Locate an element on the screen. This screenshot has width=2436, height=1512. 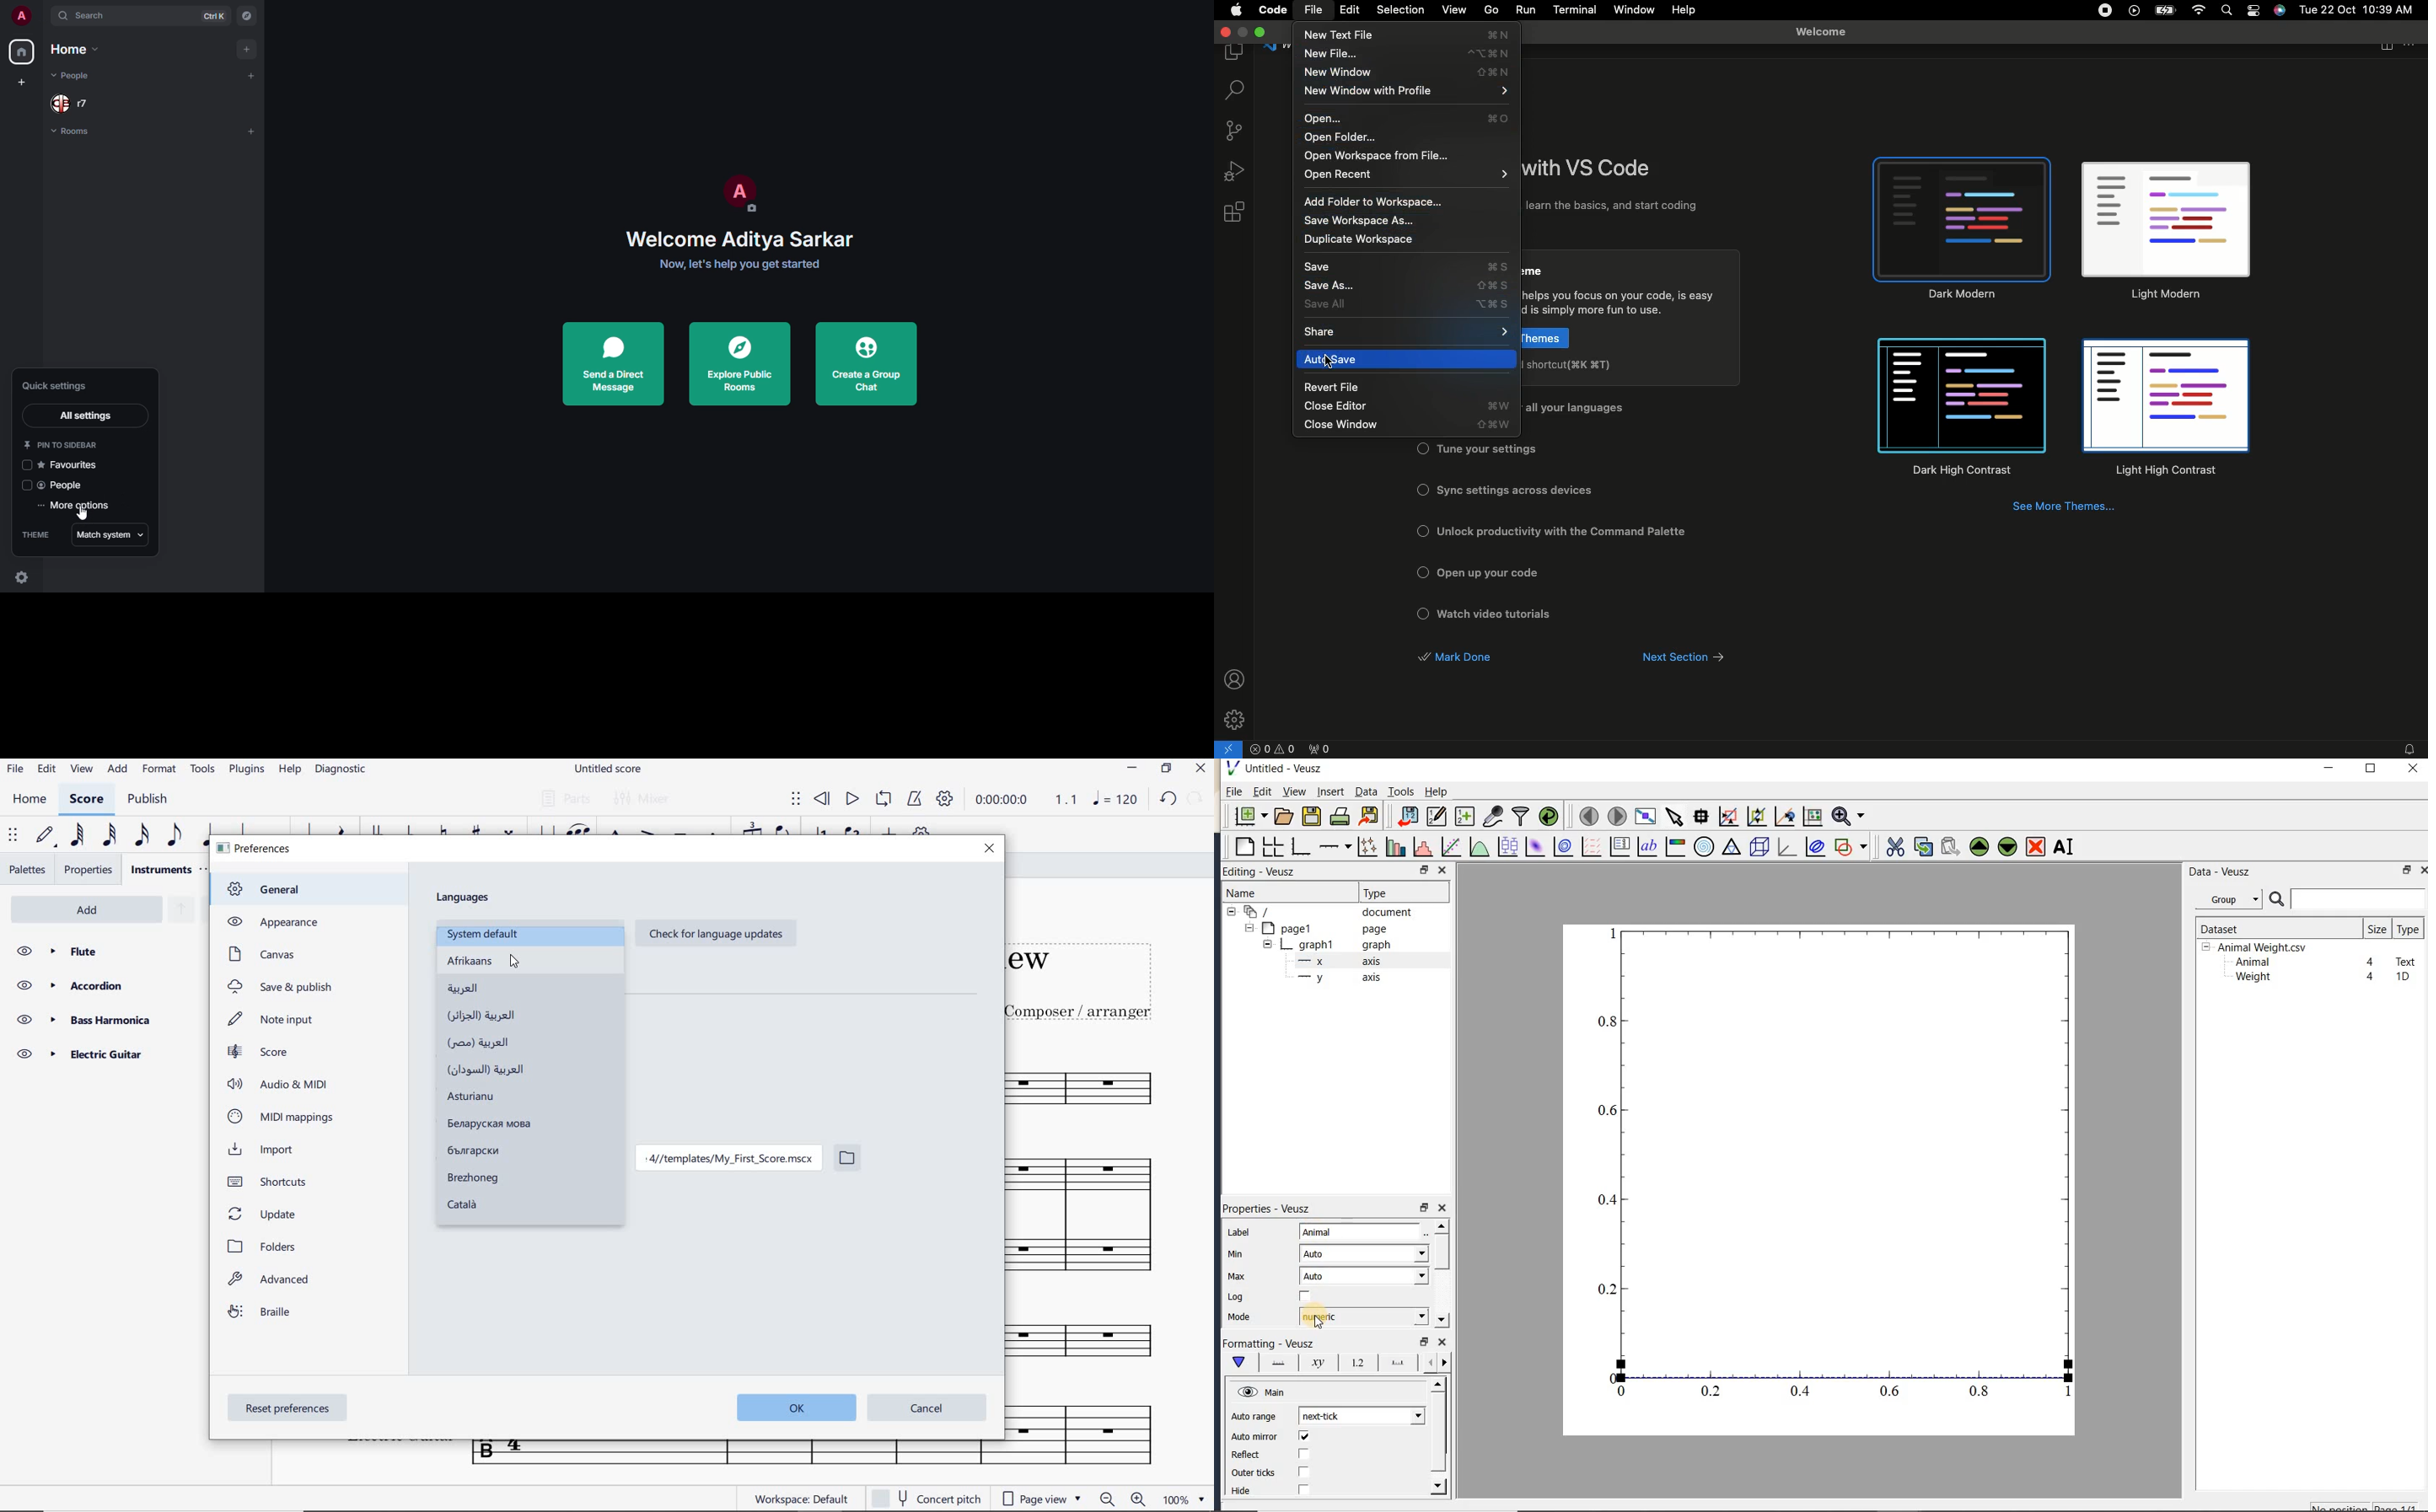
next click is located at coordinates (1361, 1416).